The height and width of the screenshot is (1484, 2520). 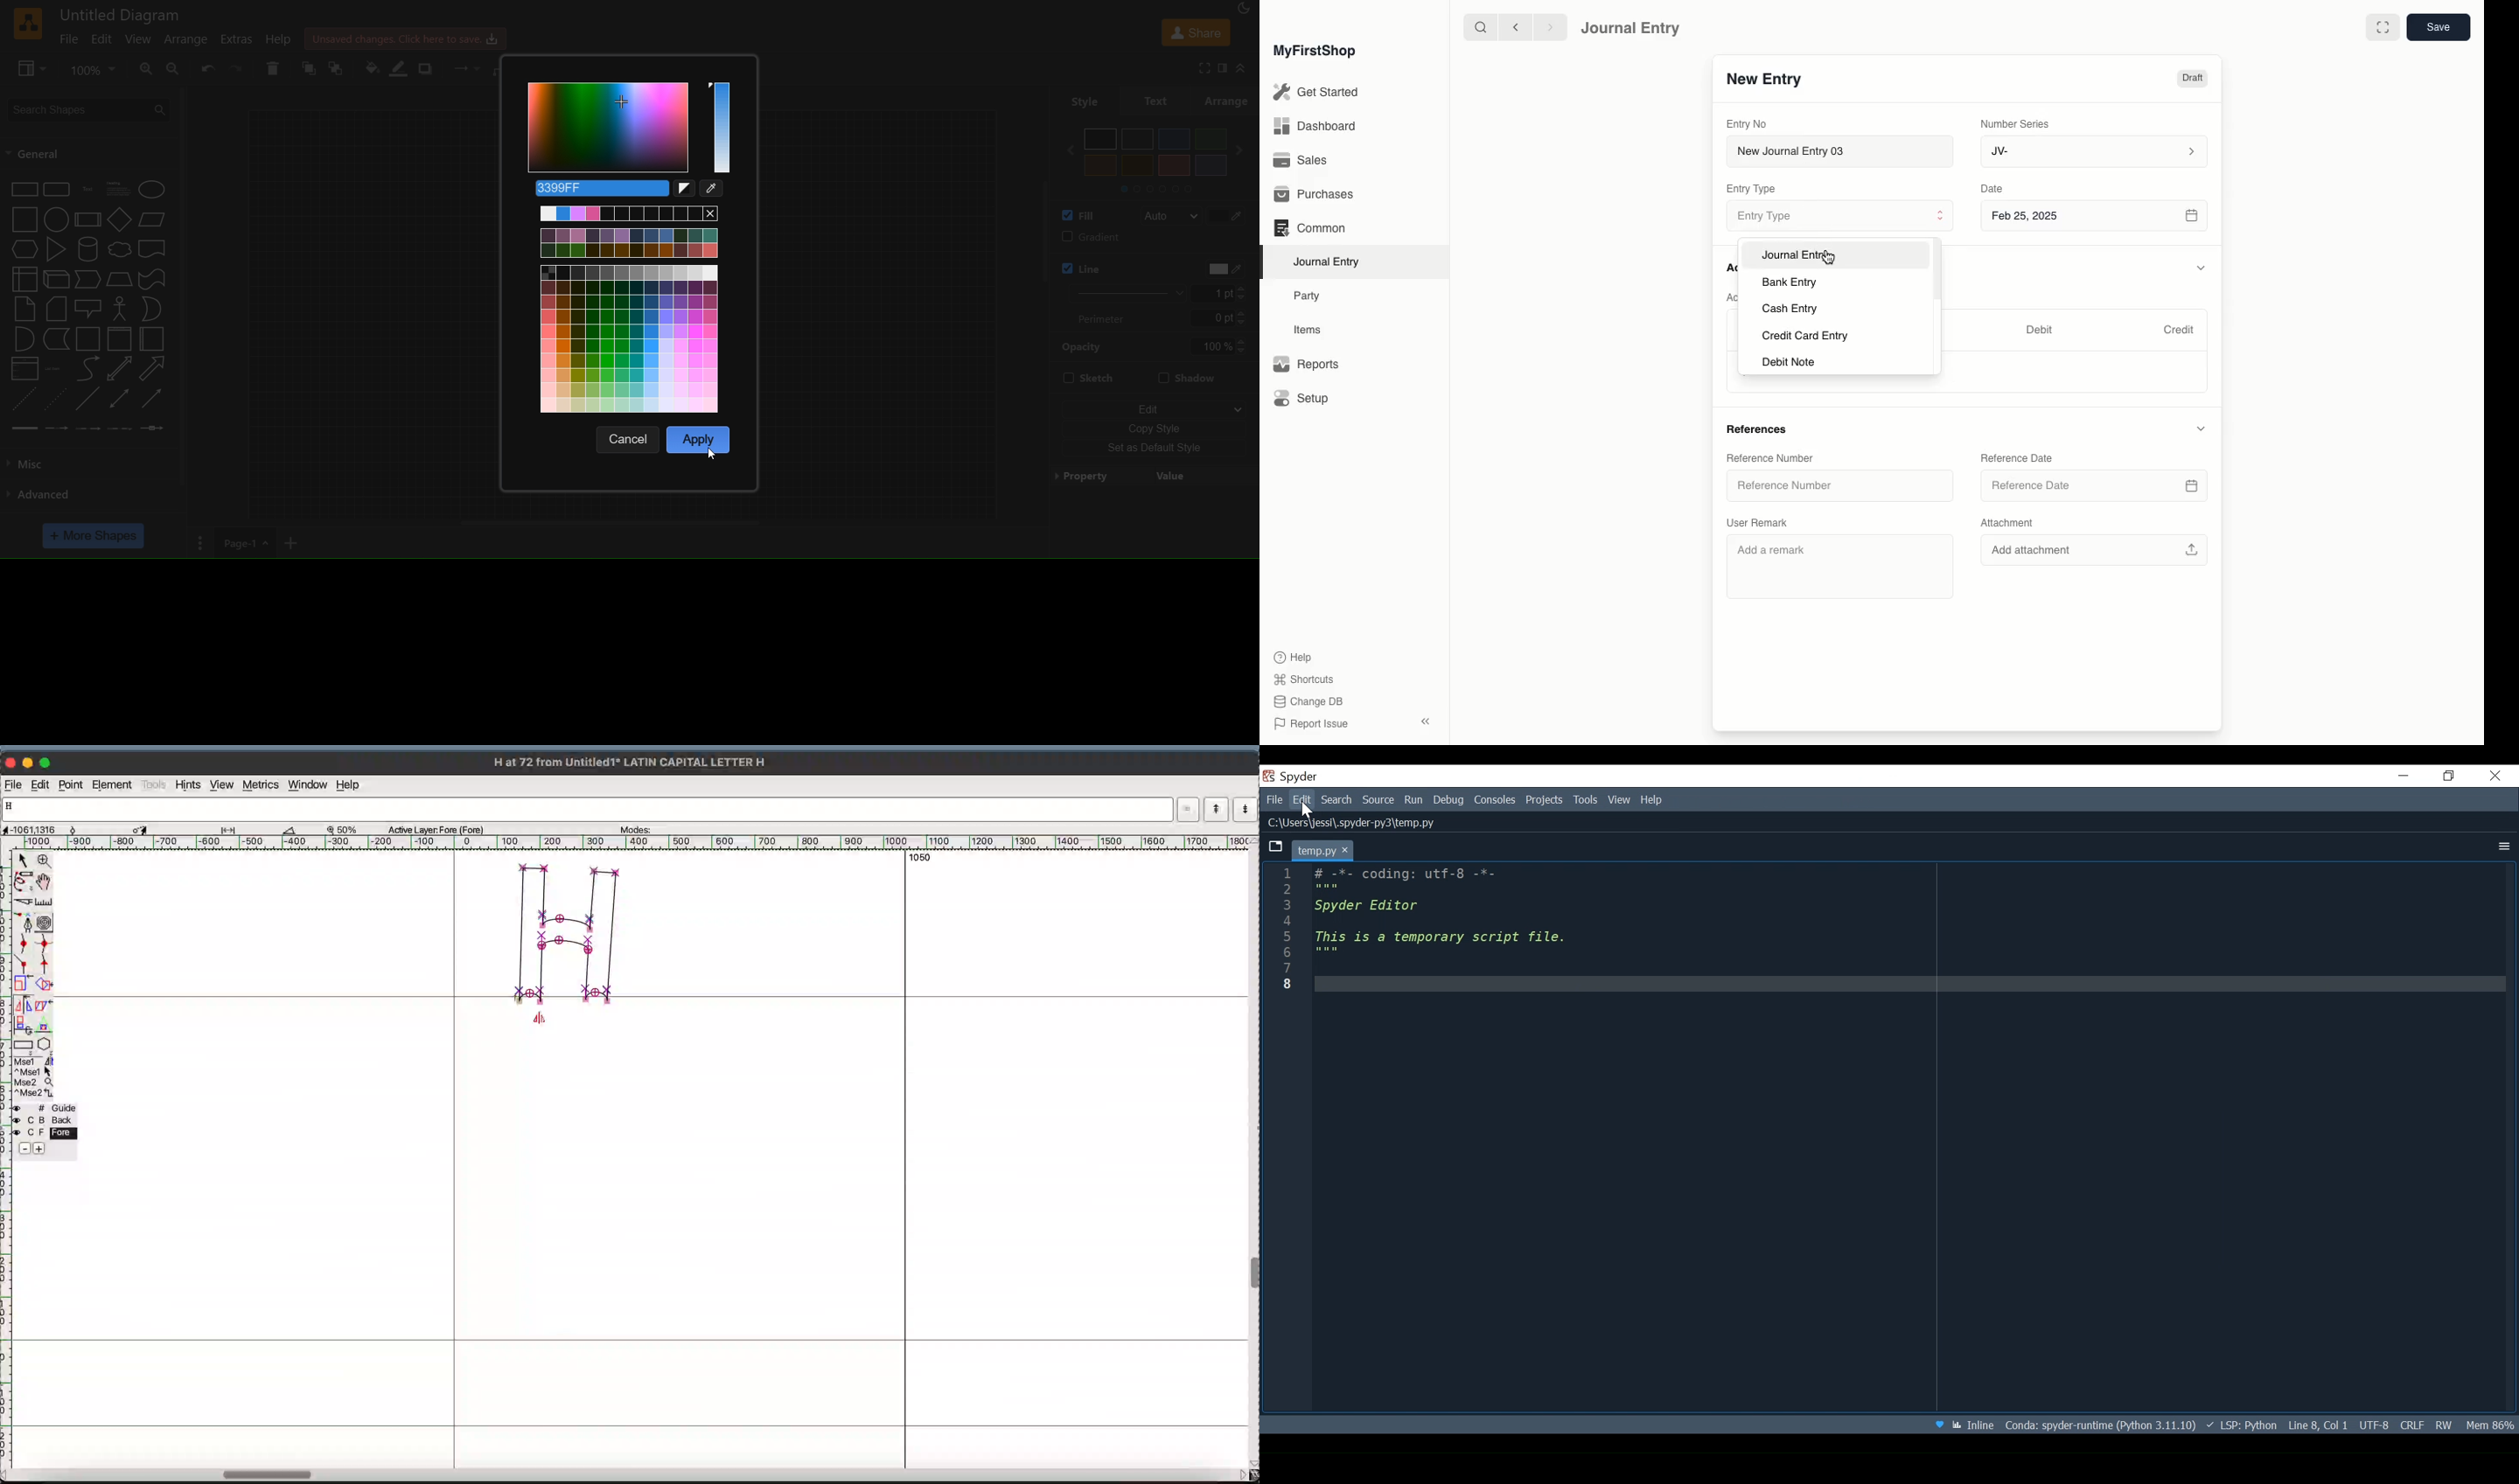 What do you see at coordinates (2093, 551) in the screenshot?
I see `Add attachment` at bounding box center [2093, 551].